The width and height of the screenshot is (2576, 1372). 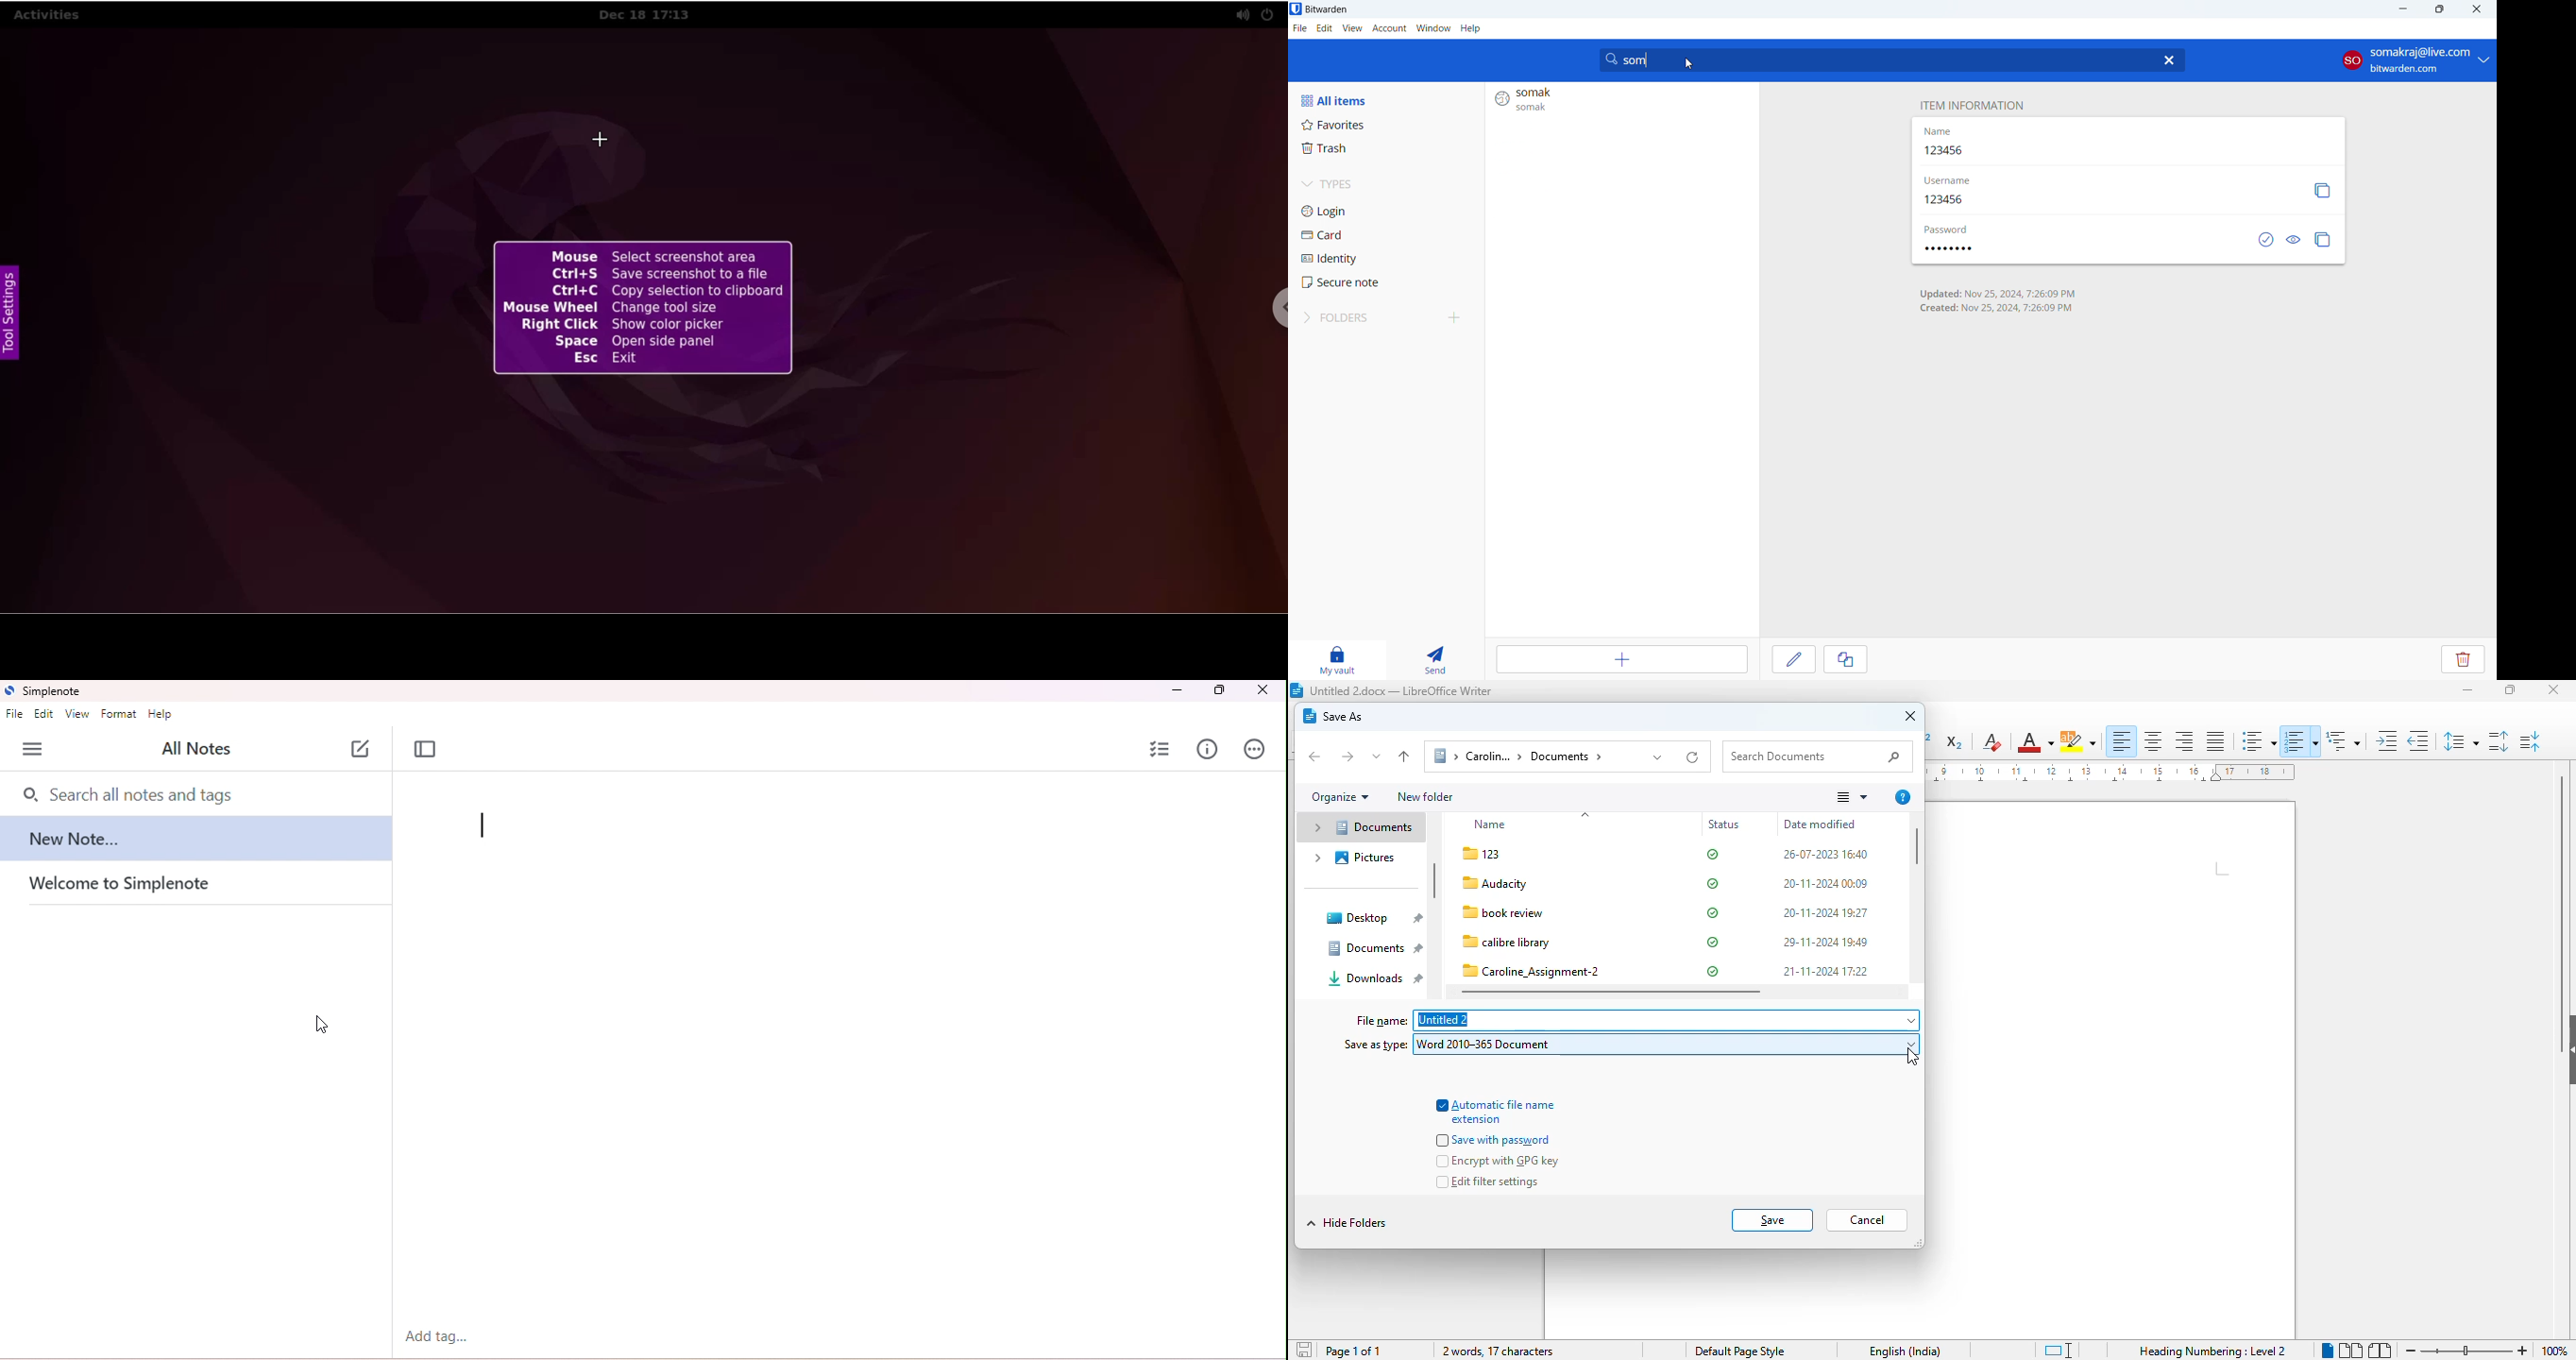 I want to click on password, so click(x=1958, y=247).